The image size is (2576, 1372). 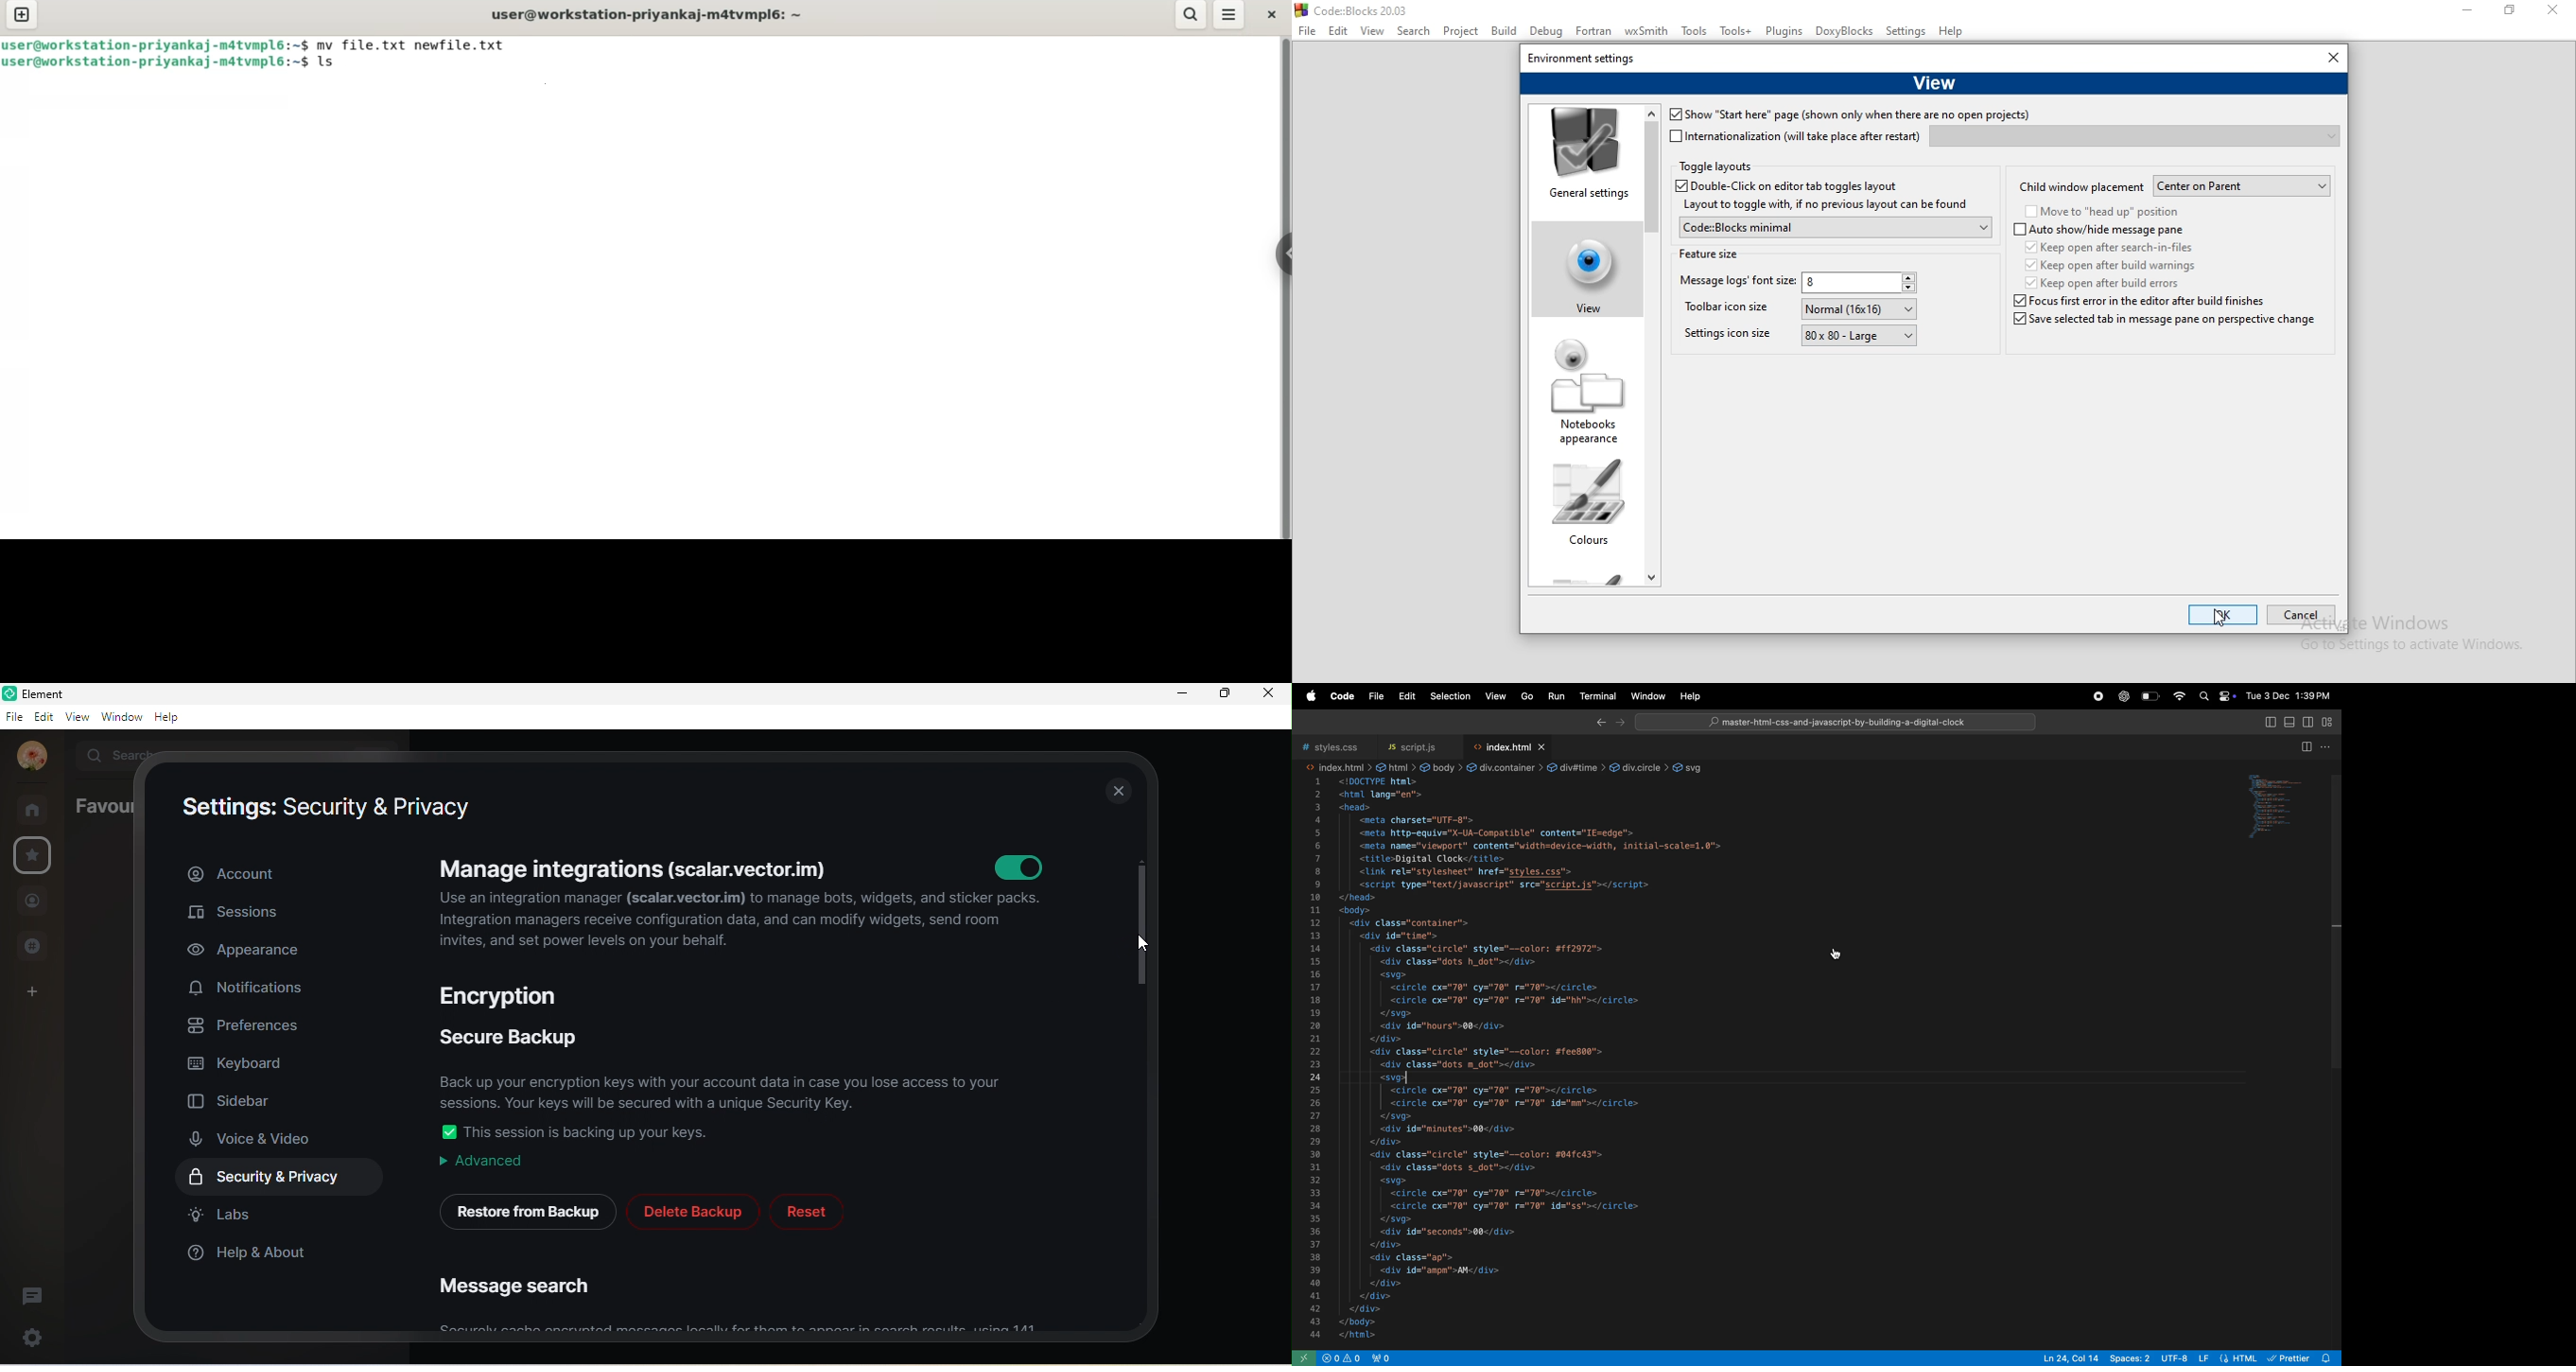 What do you see at coordinates (2108, 264) in the screenshot?
I see ` Keep open after build warnings` at bounding box center [2108, 264].